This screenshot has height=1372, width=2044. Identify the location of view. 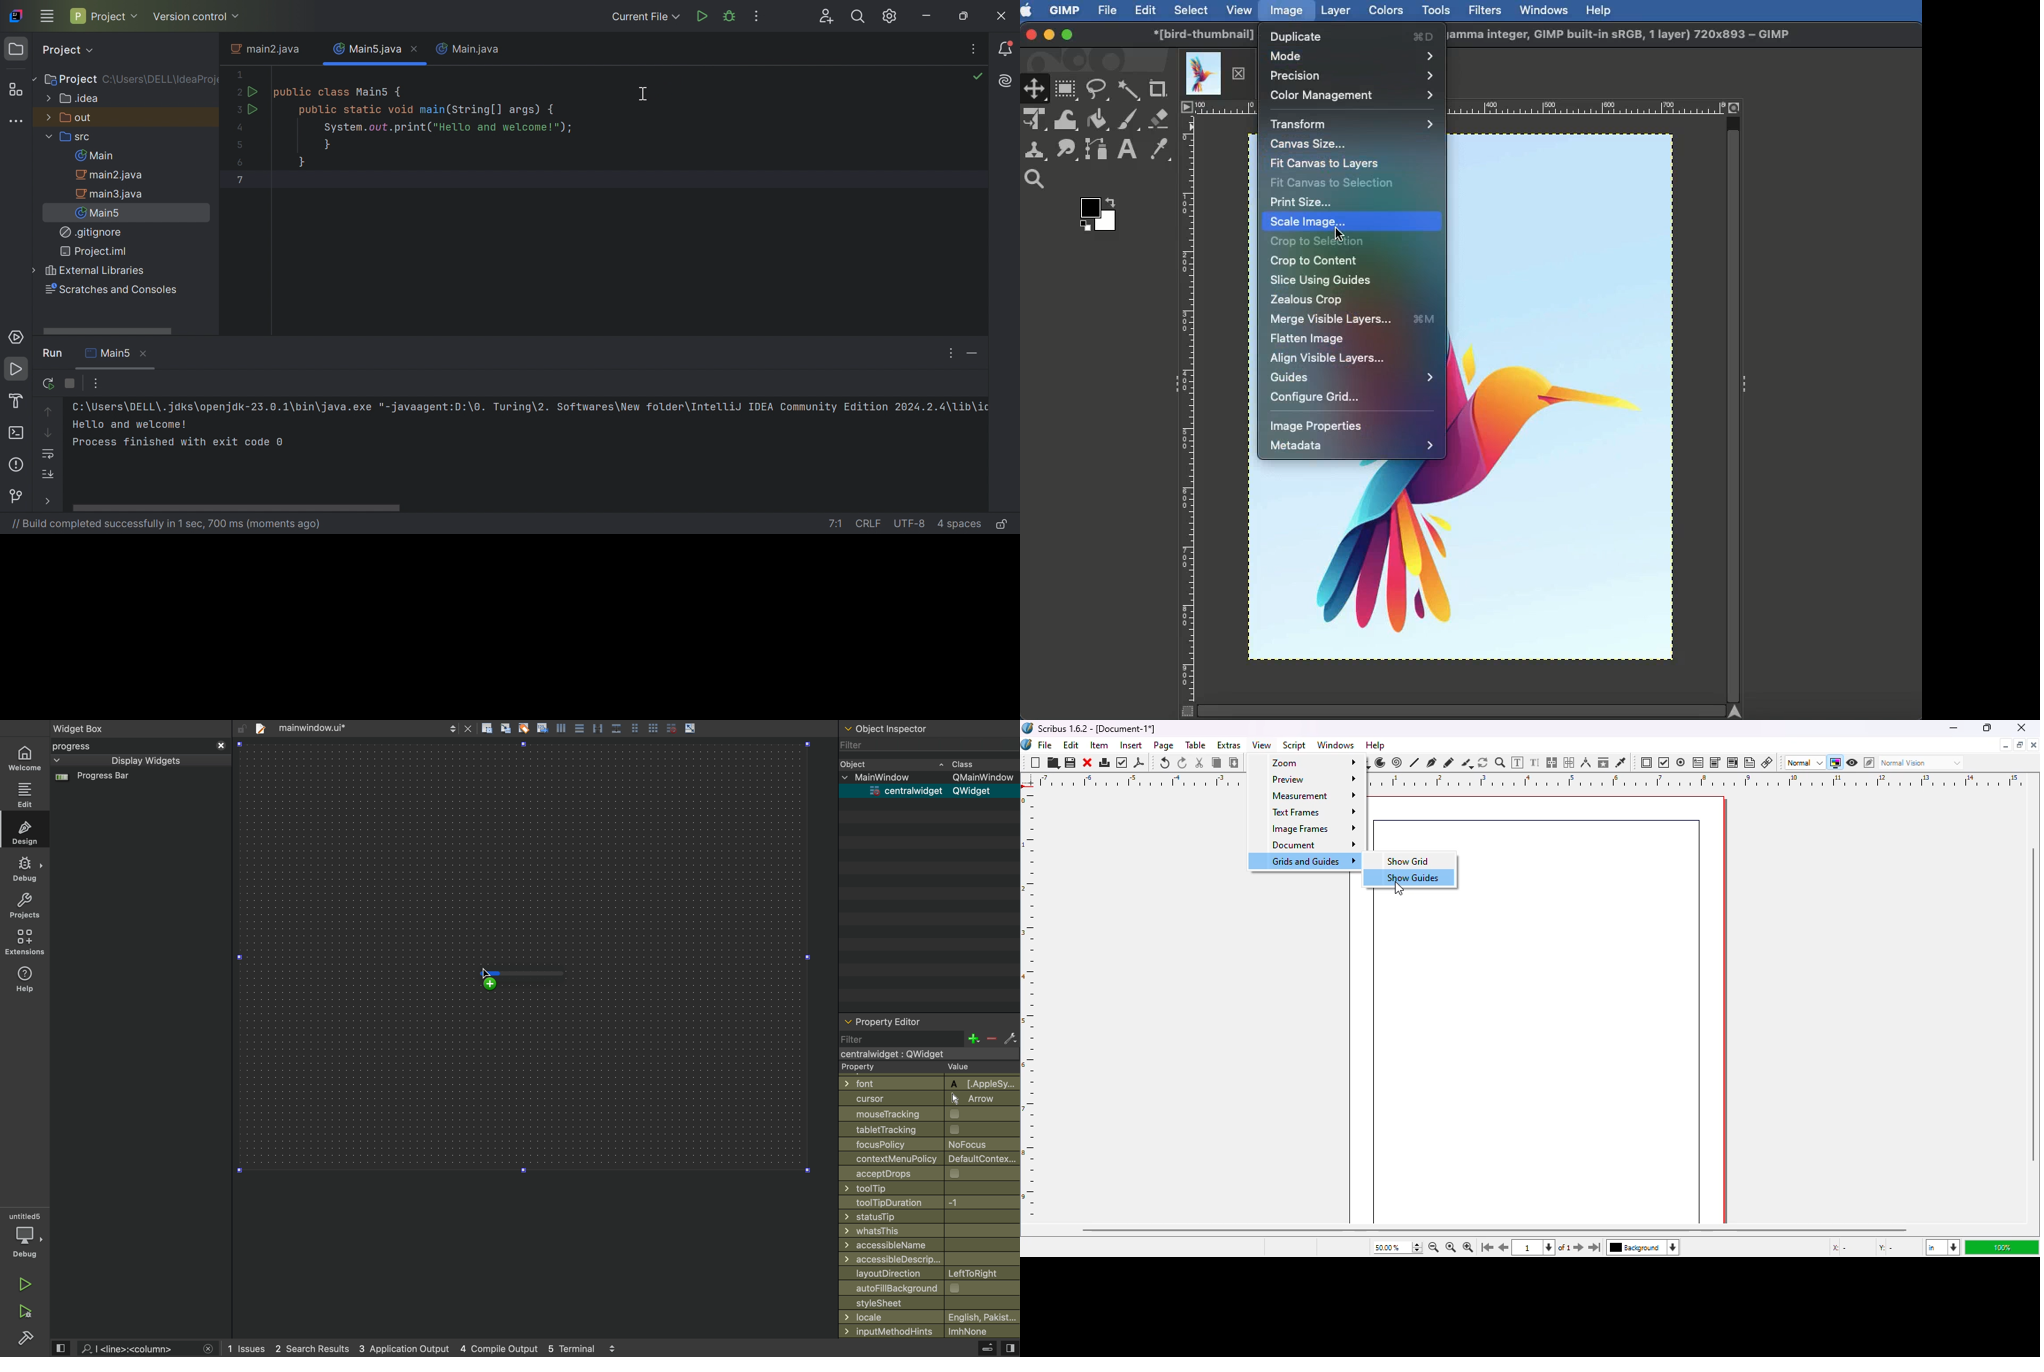
(1262, 745).